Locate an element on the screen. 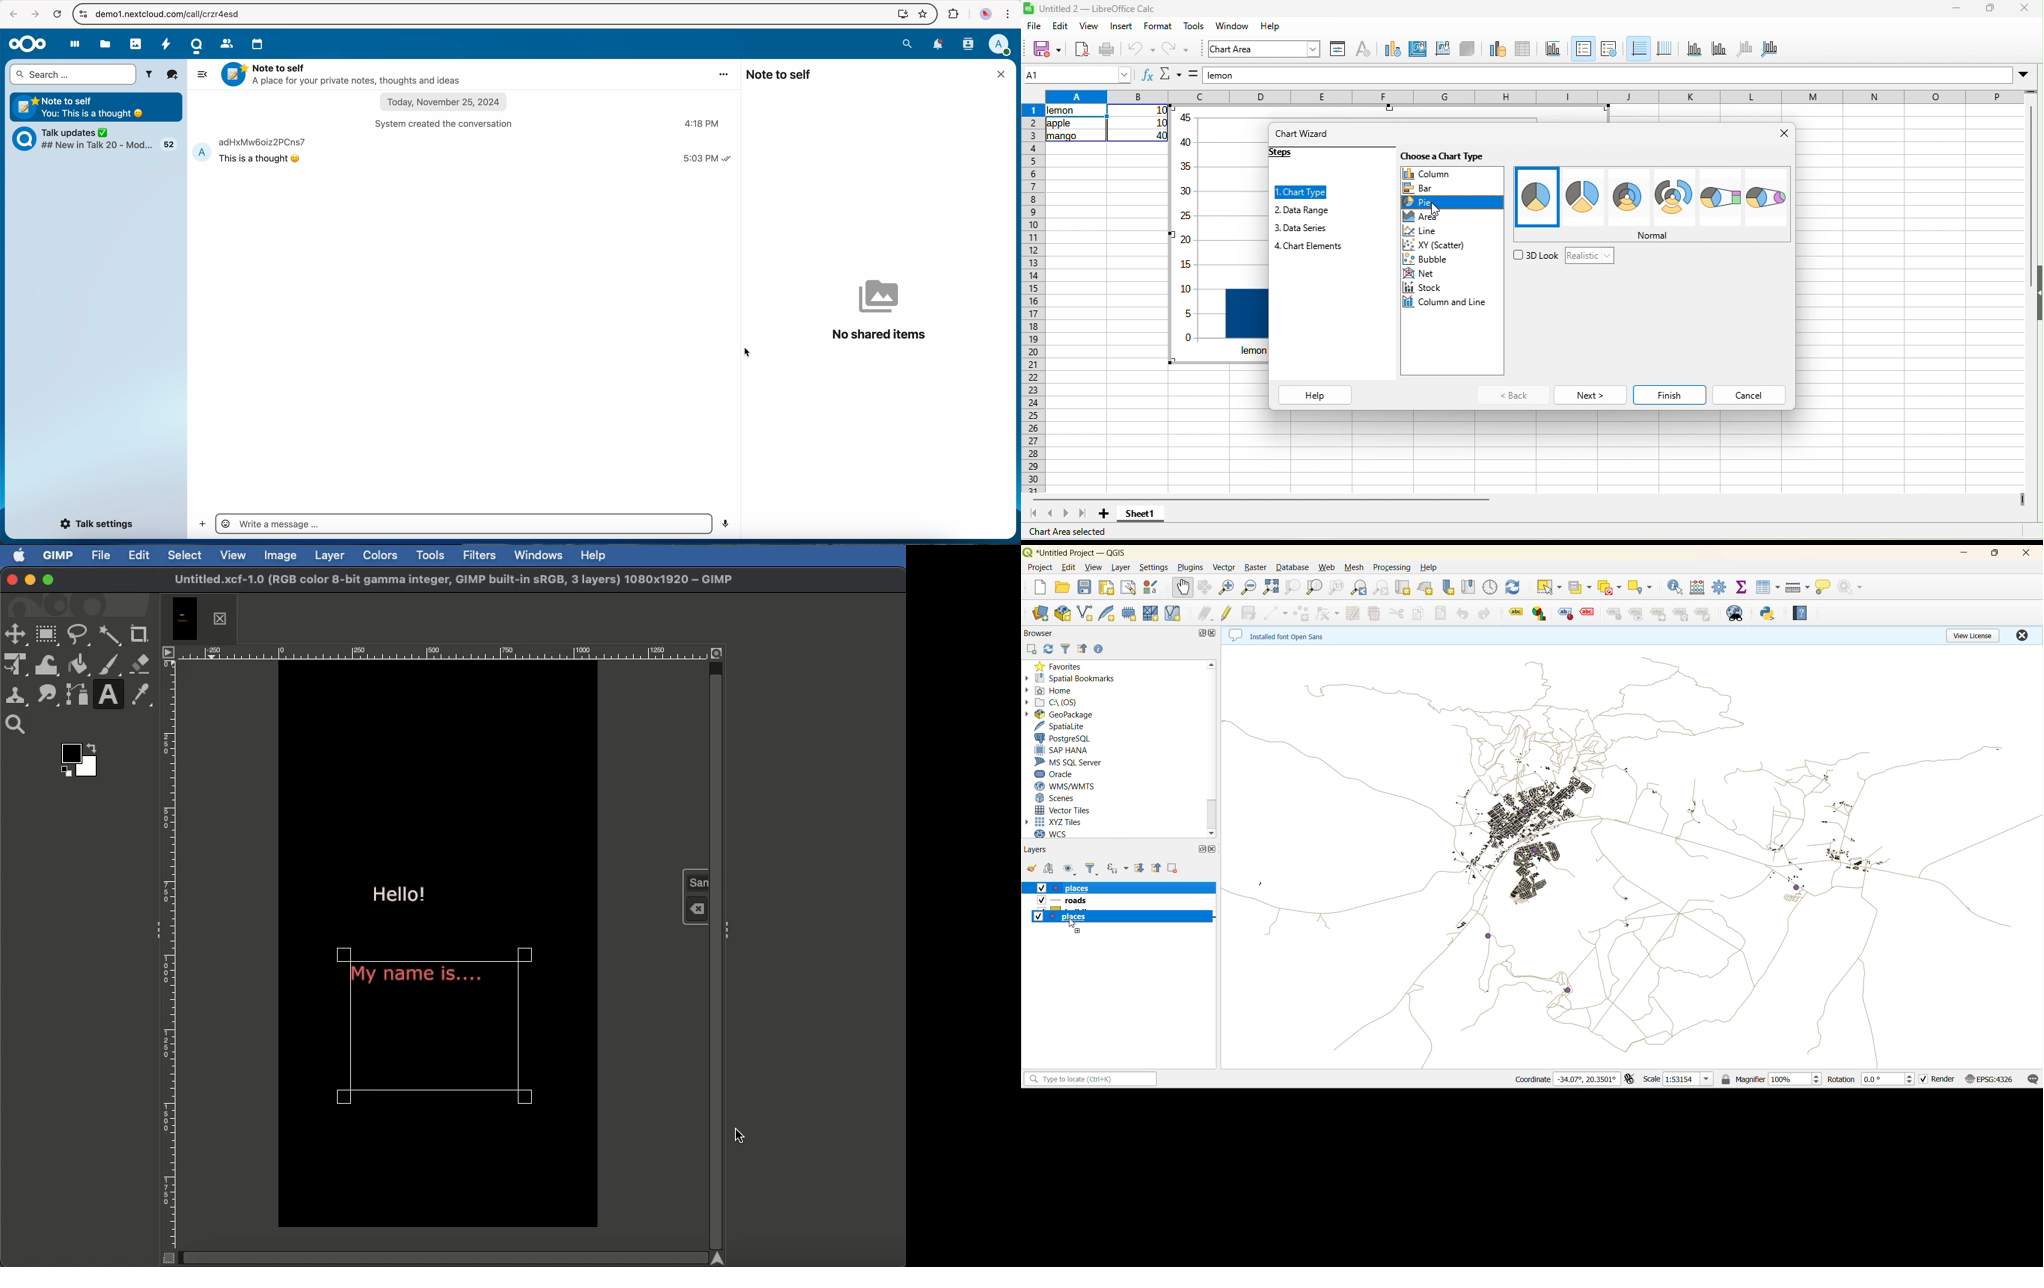  format selection is located at coordinates (1340, 50).